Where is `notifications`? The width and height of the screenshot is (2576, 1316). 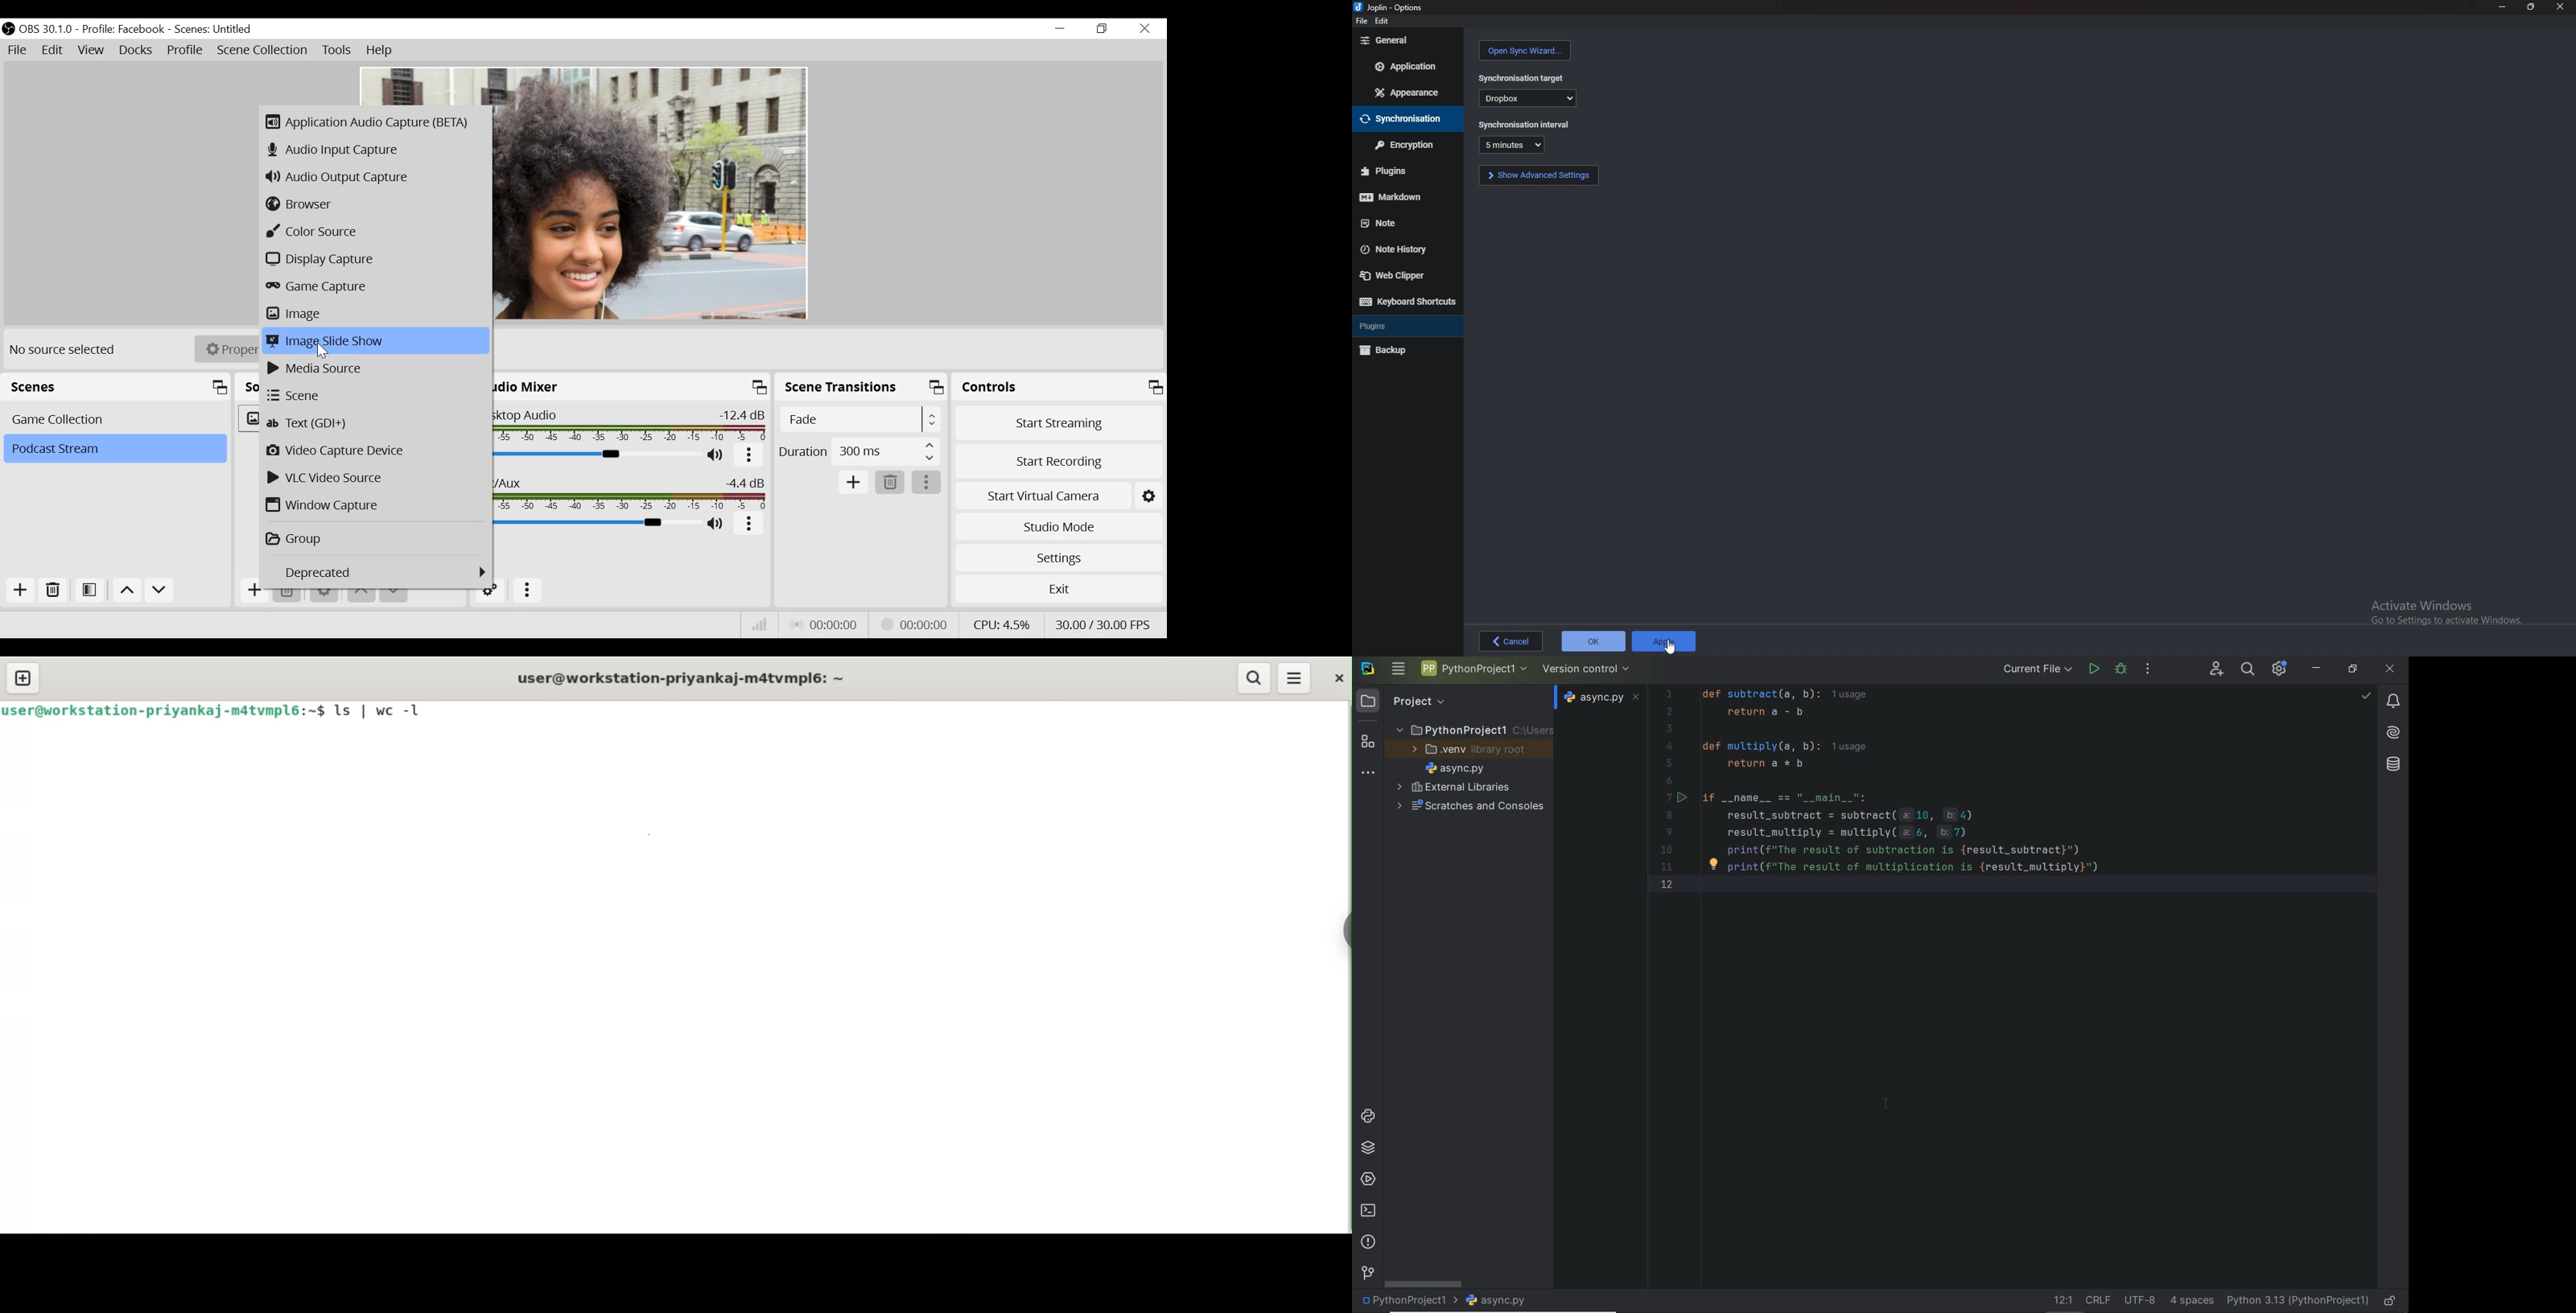 notifications is located at coordinates (2394, 702).